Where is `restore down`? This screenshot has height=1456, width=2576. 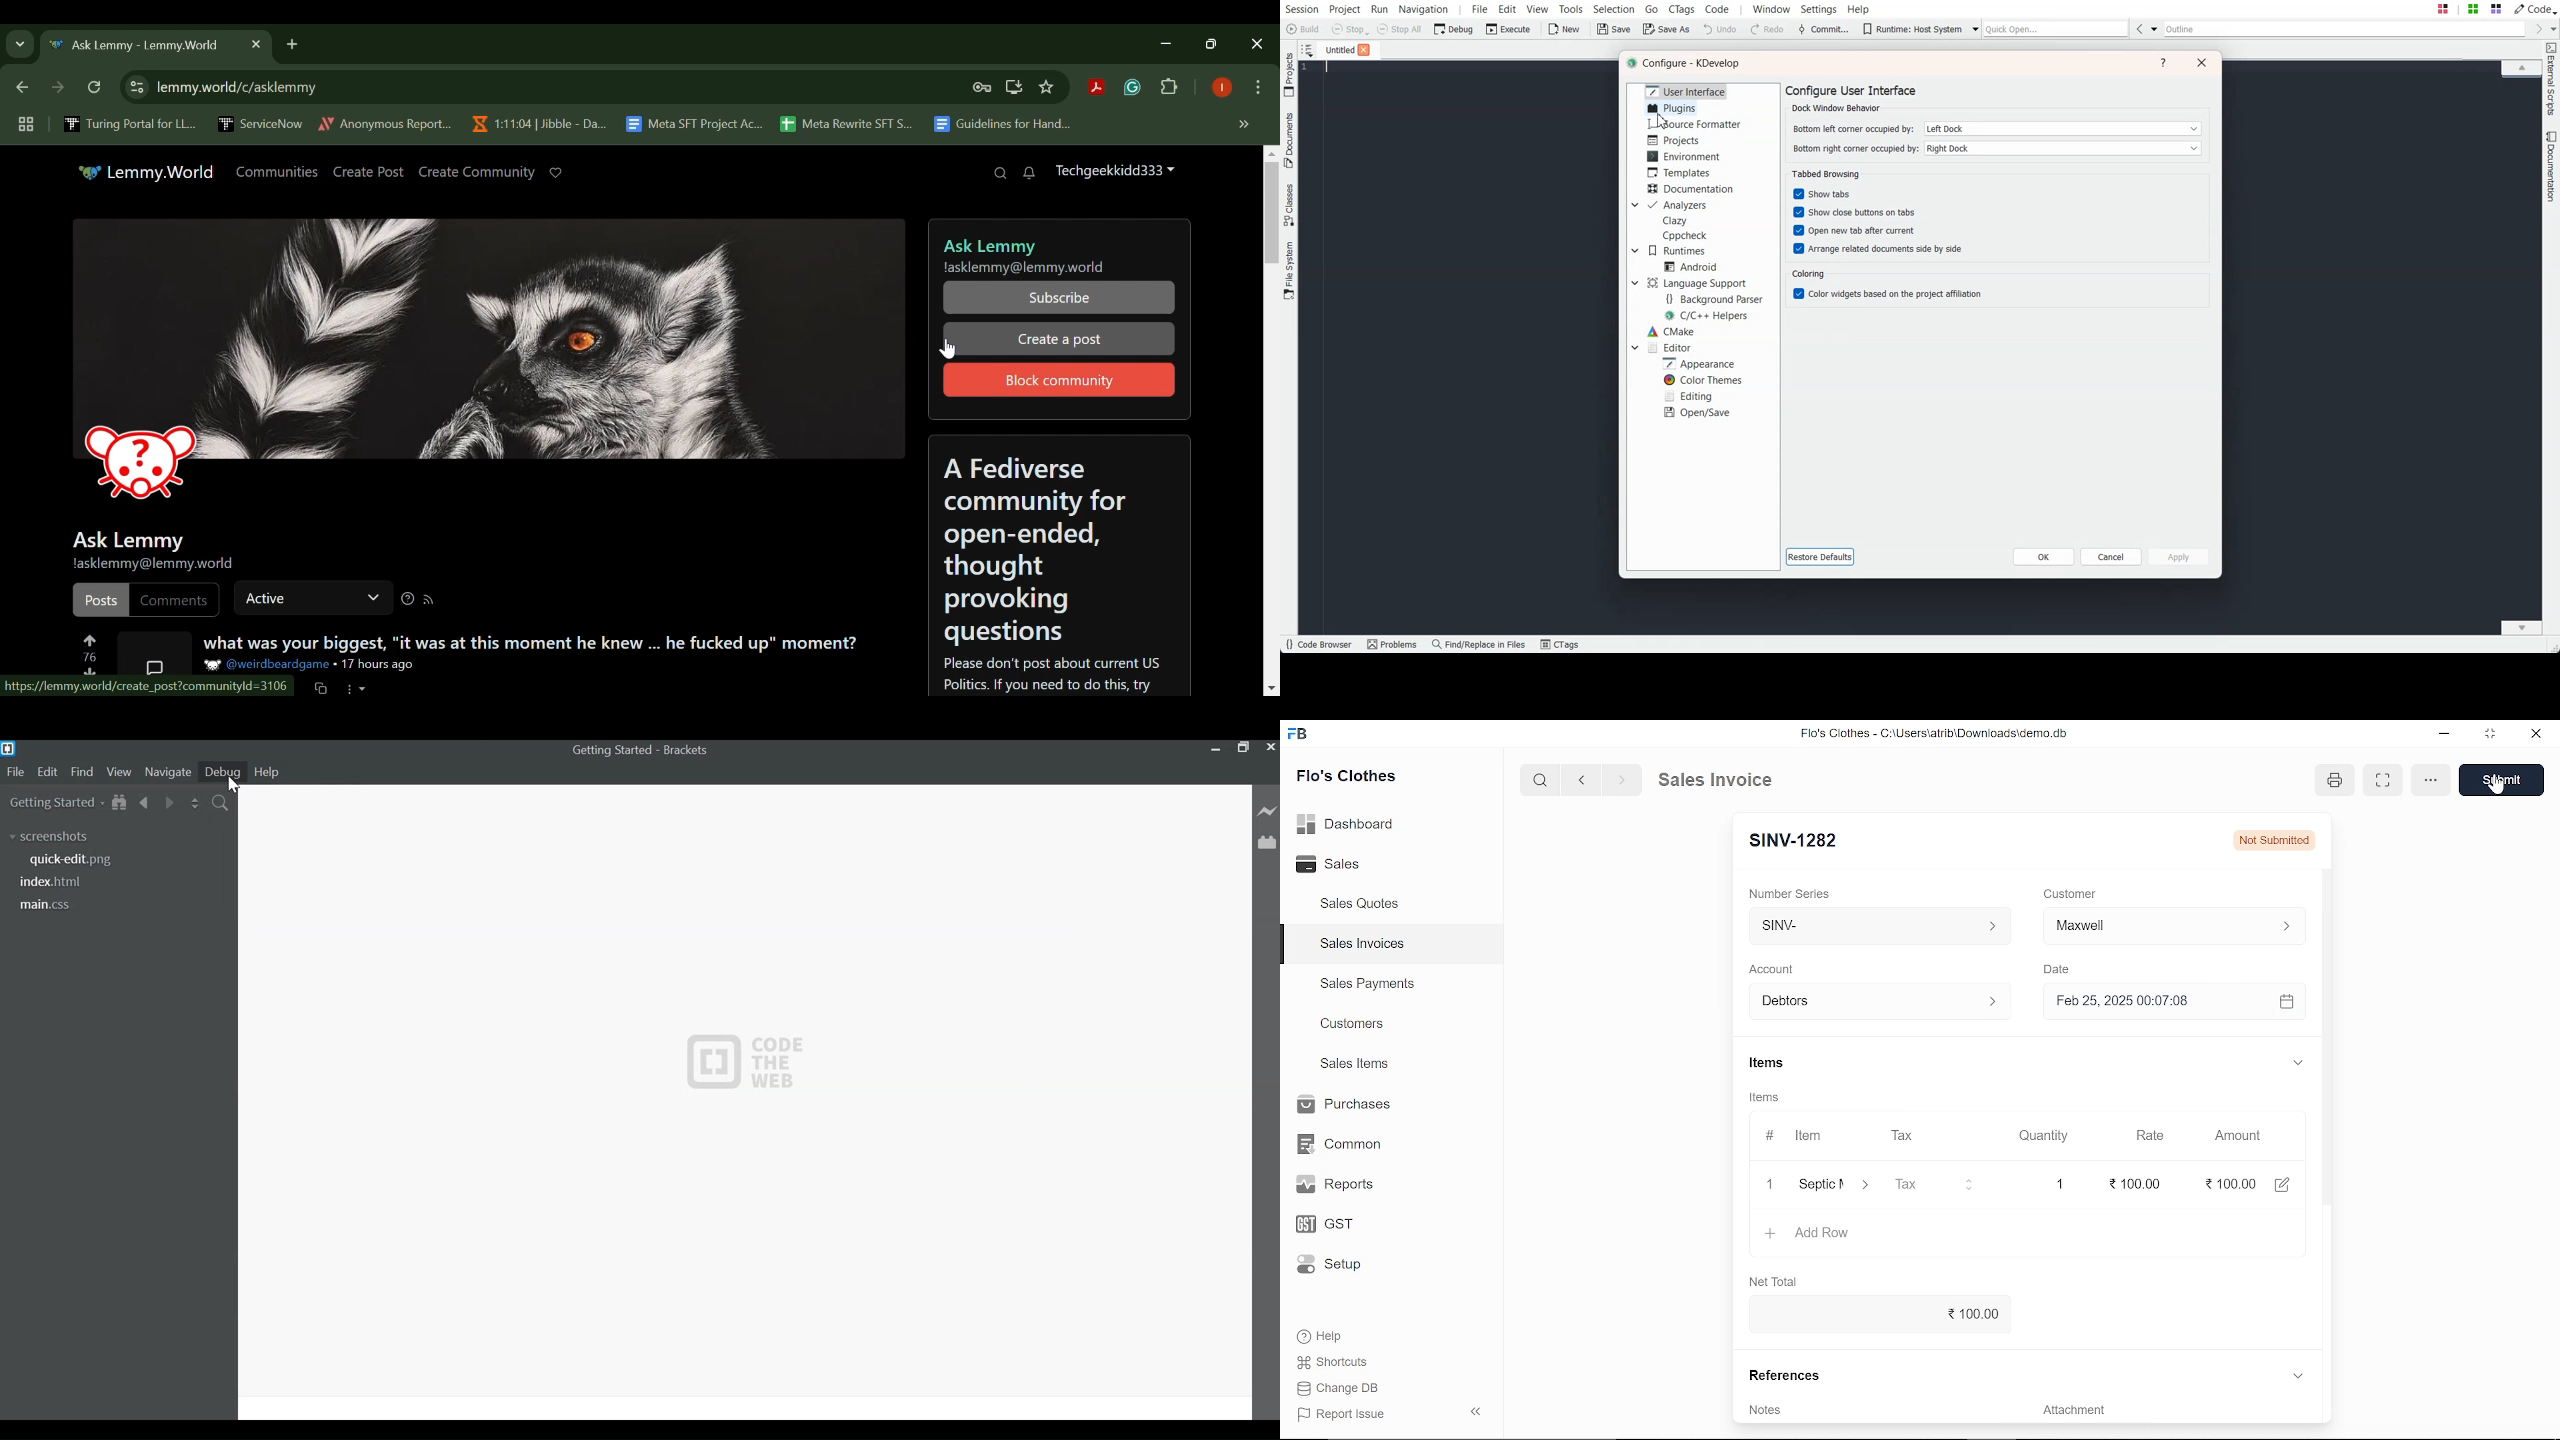 restore down is located at coordinates (2487, 733).